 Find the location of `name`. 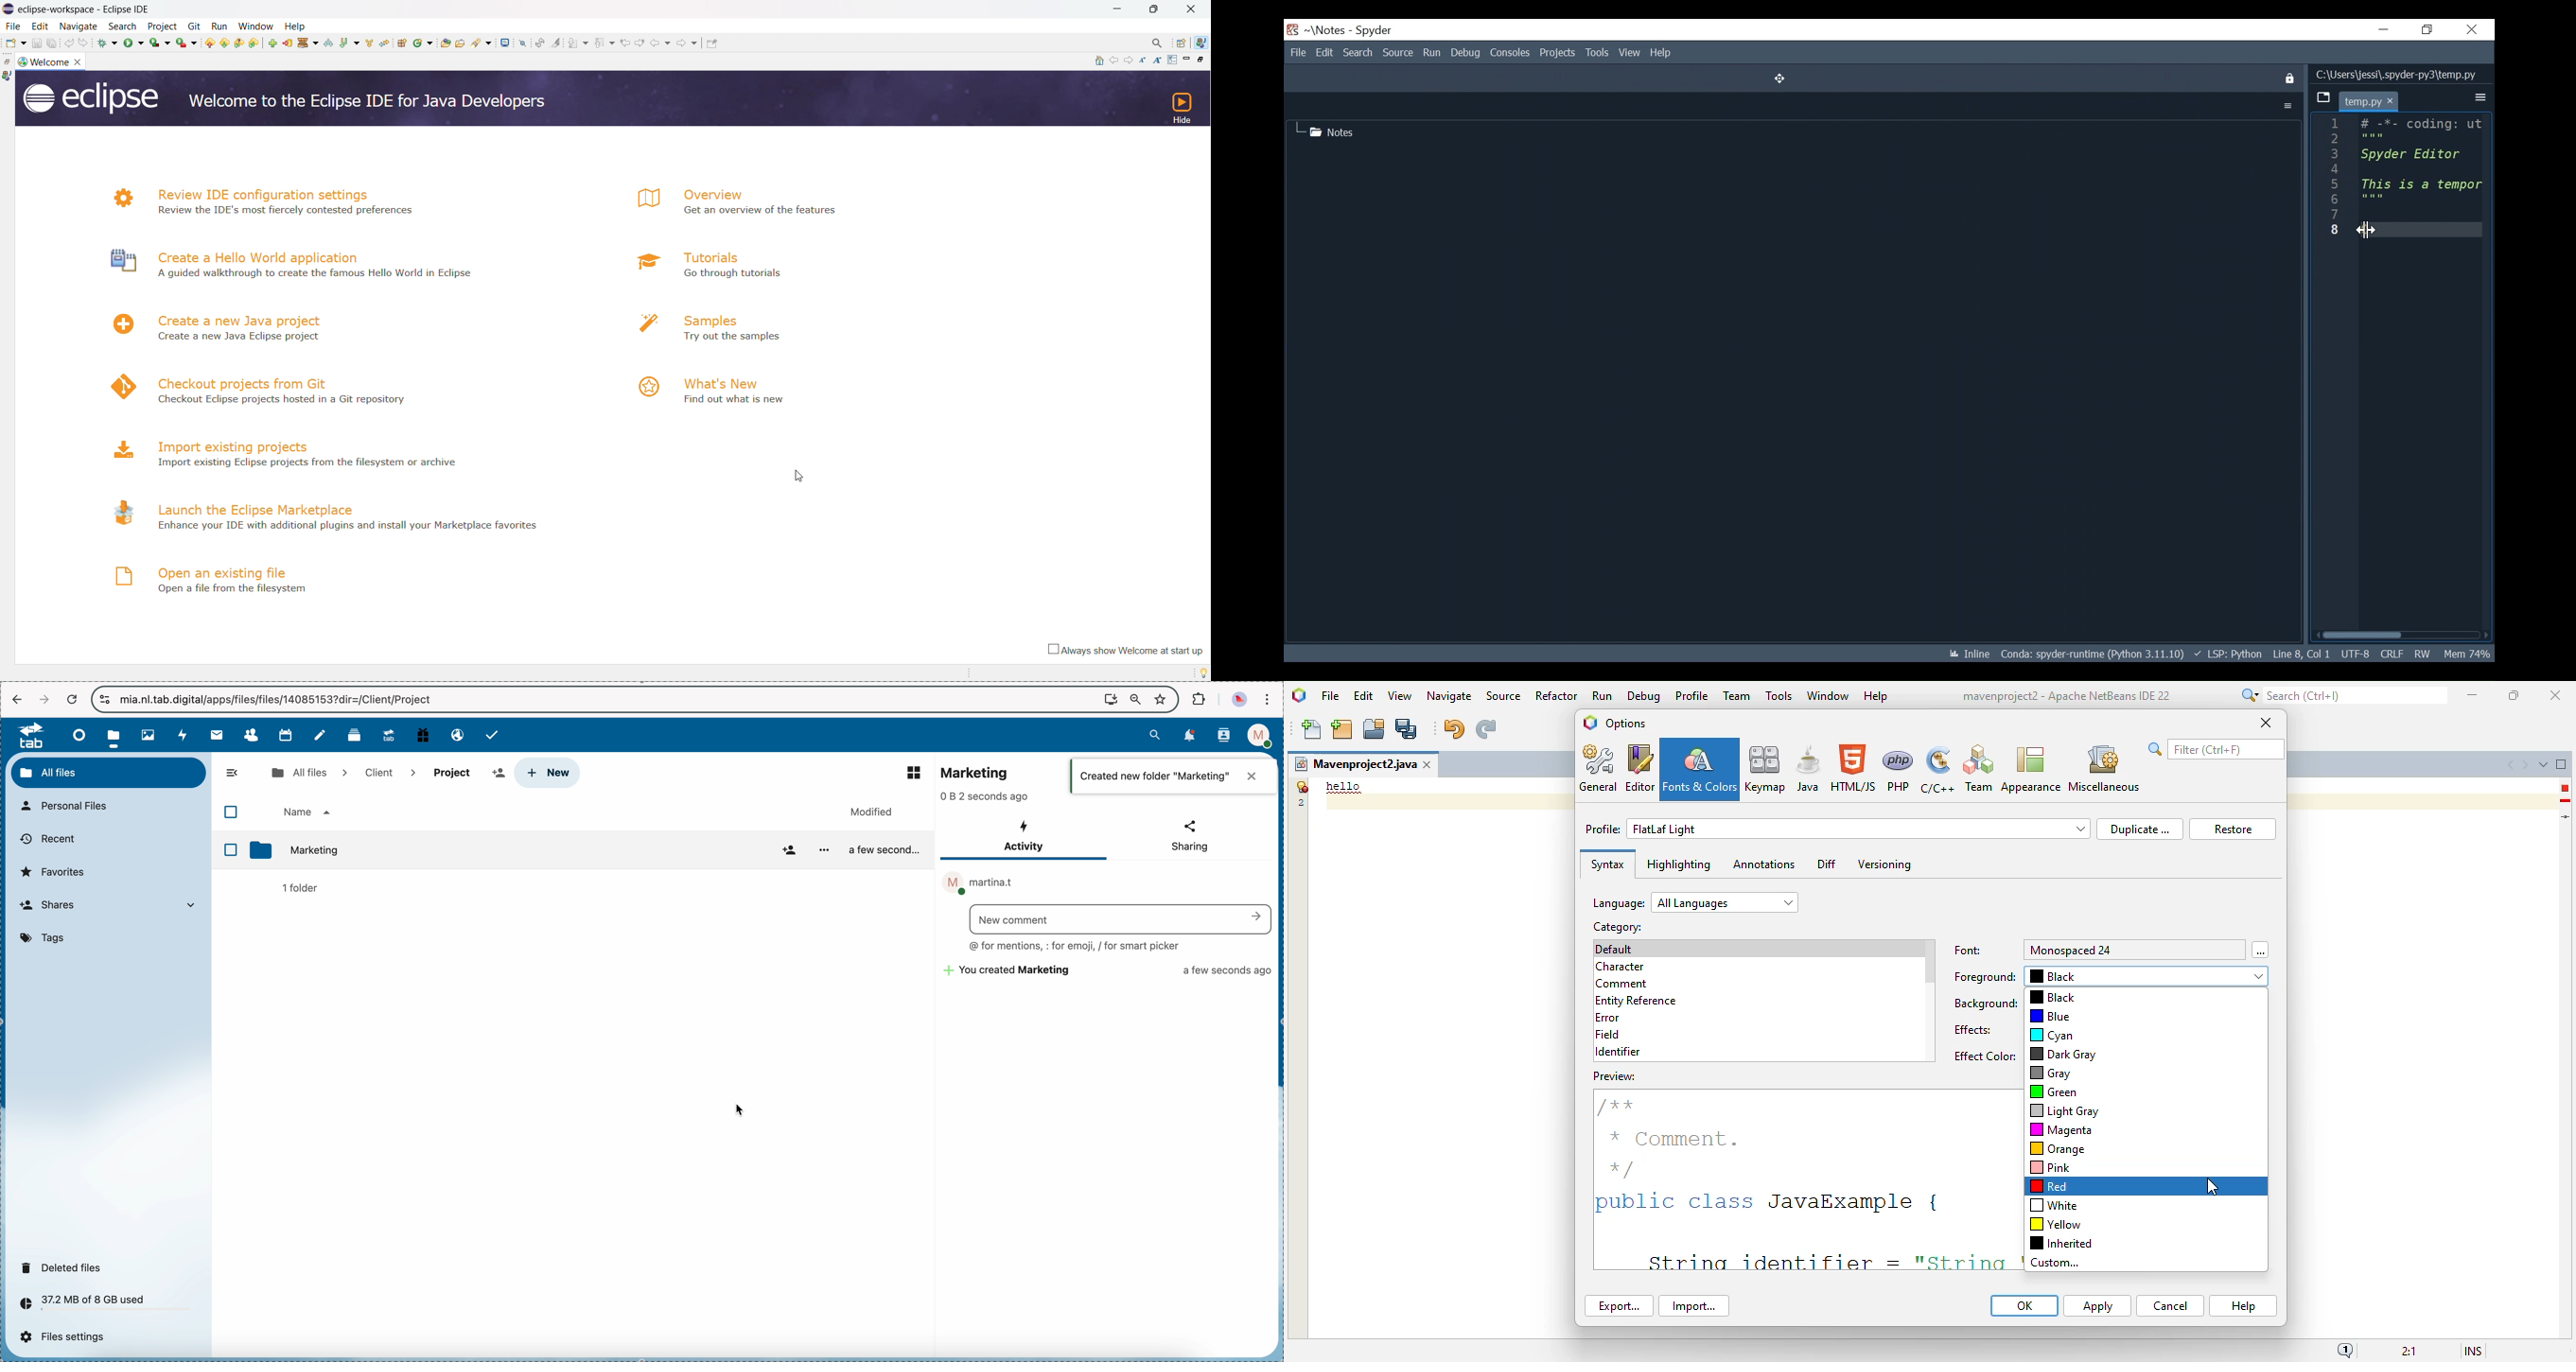

name is located at coordinates (307, 812).